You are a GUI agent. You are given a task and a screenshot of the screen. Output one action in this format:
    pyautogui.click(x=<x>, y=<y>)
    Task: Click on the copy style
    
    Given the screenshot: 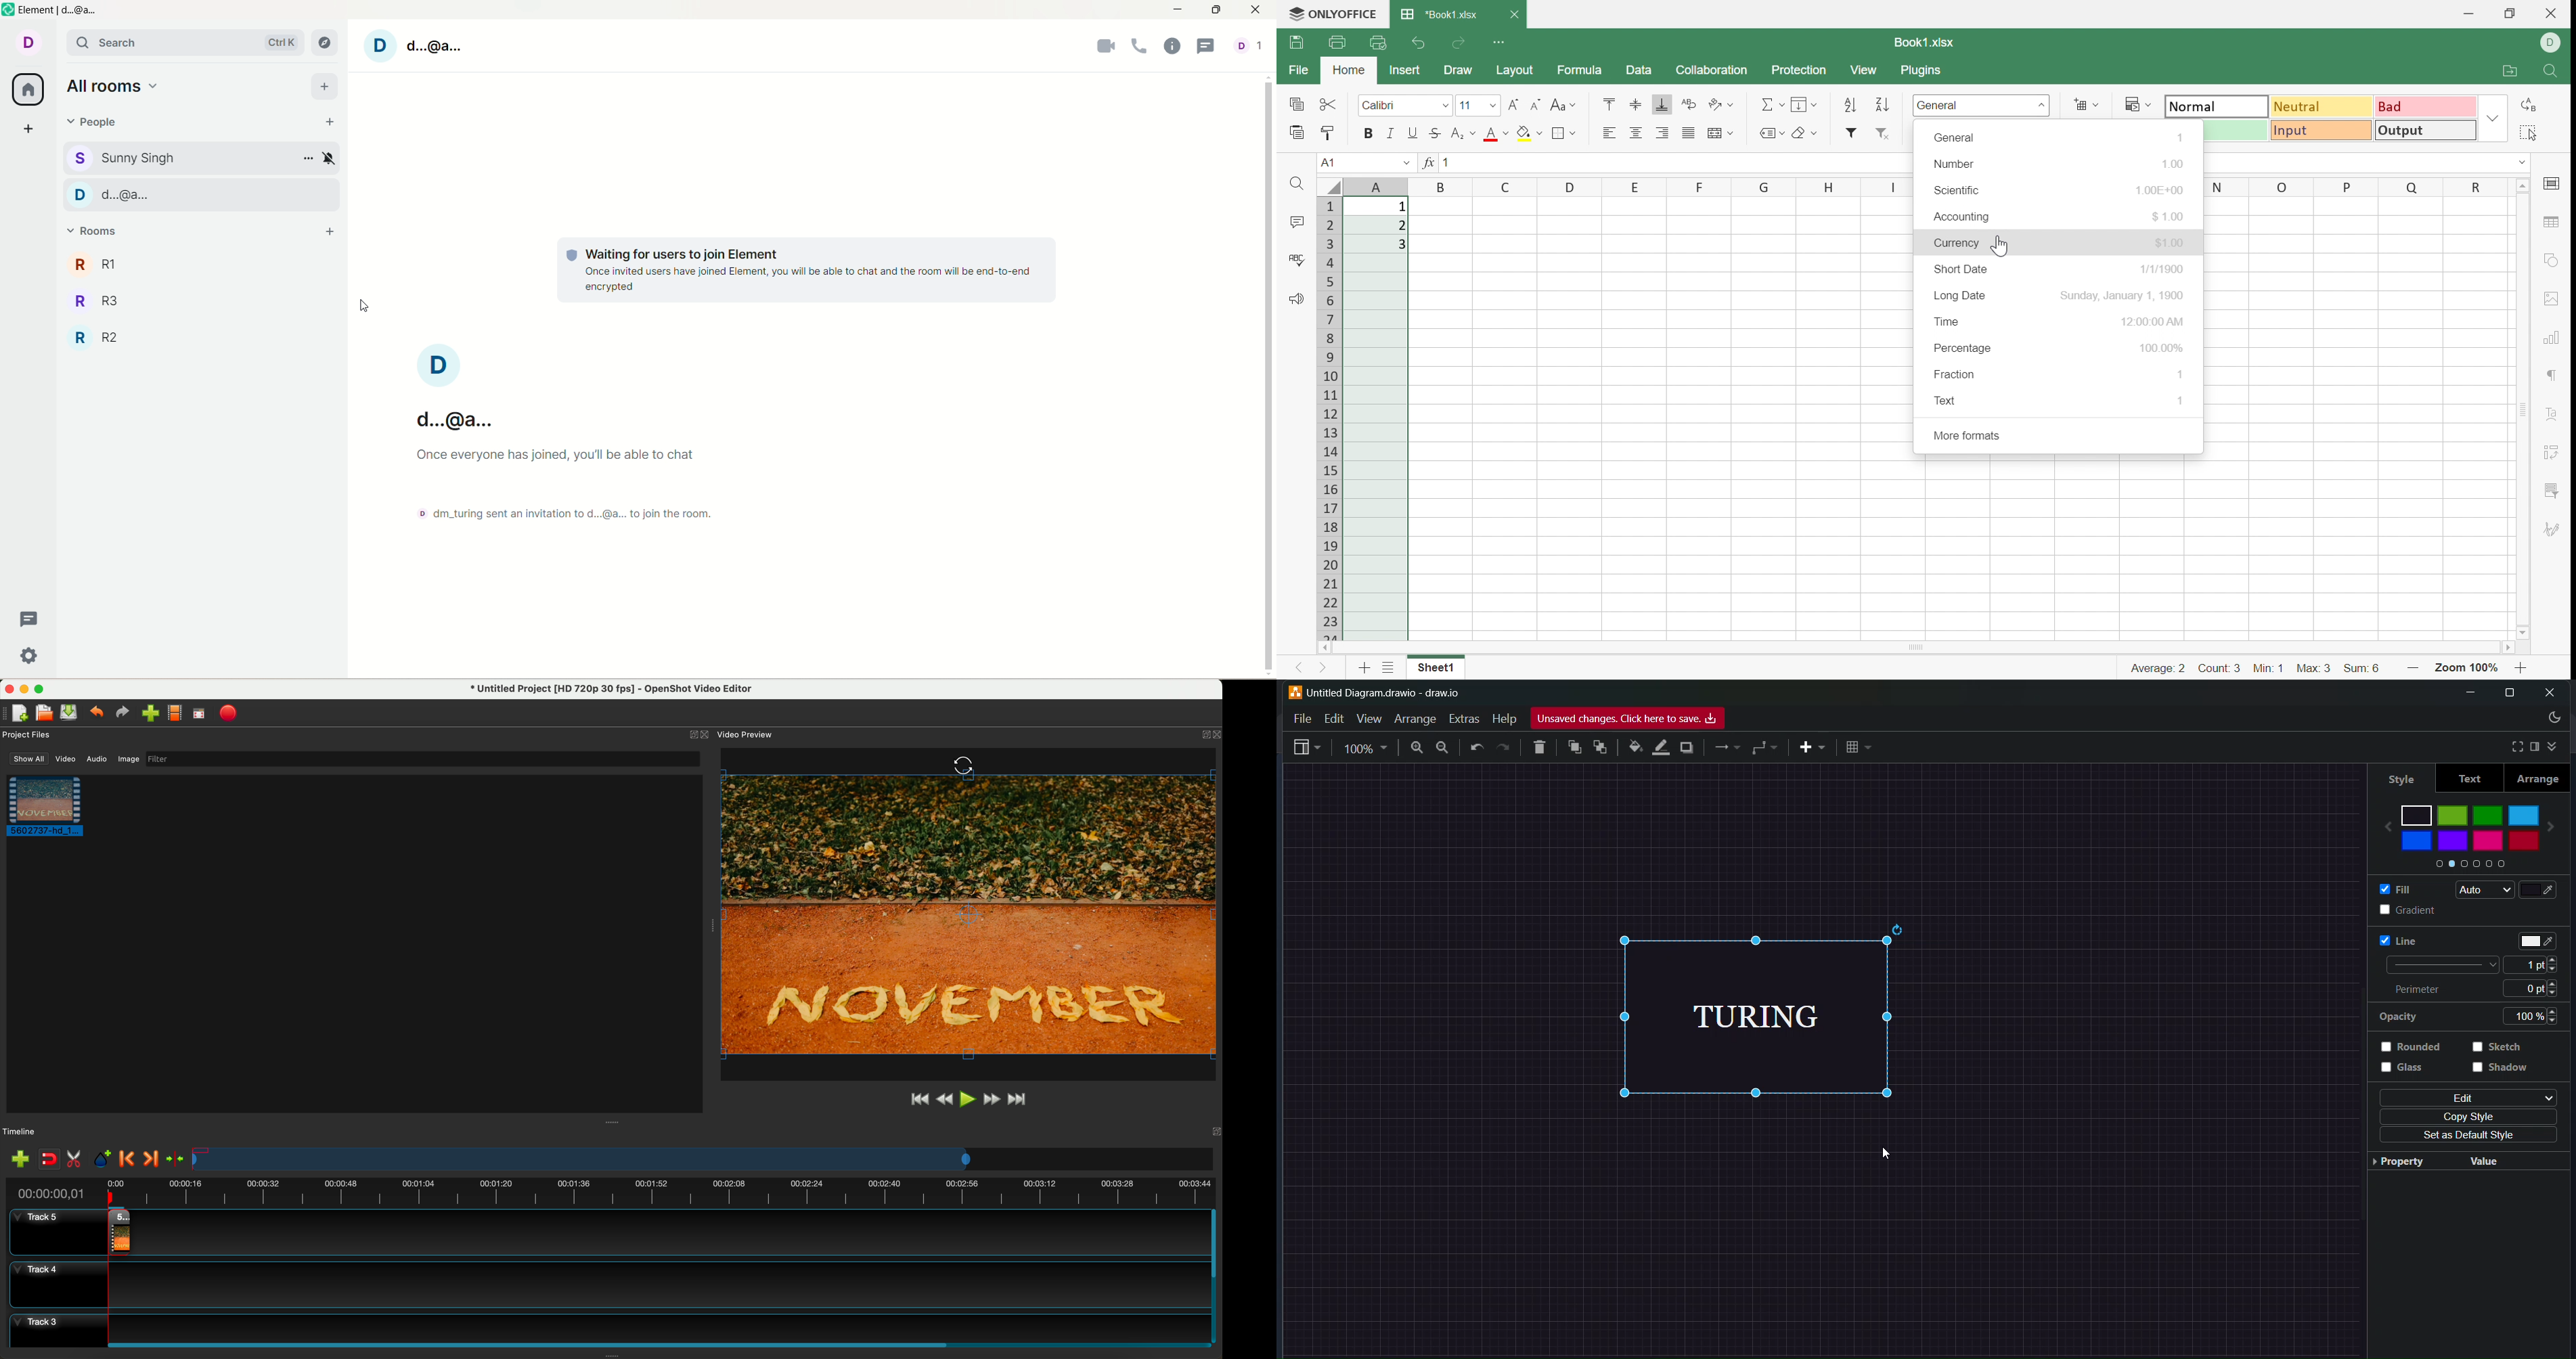 What is the action you would take?
    pyautogui.click(x=2471, y=1116)
    